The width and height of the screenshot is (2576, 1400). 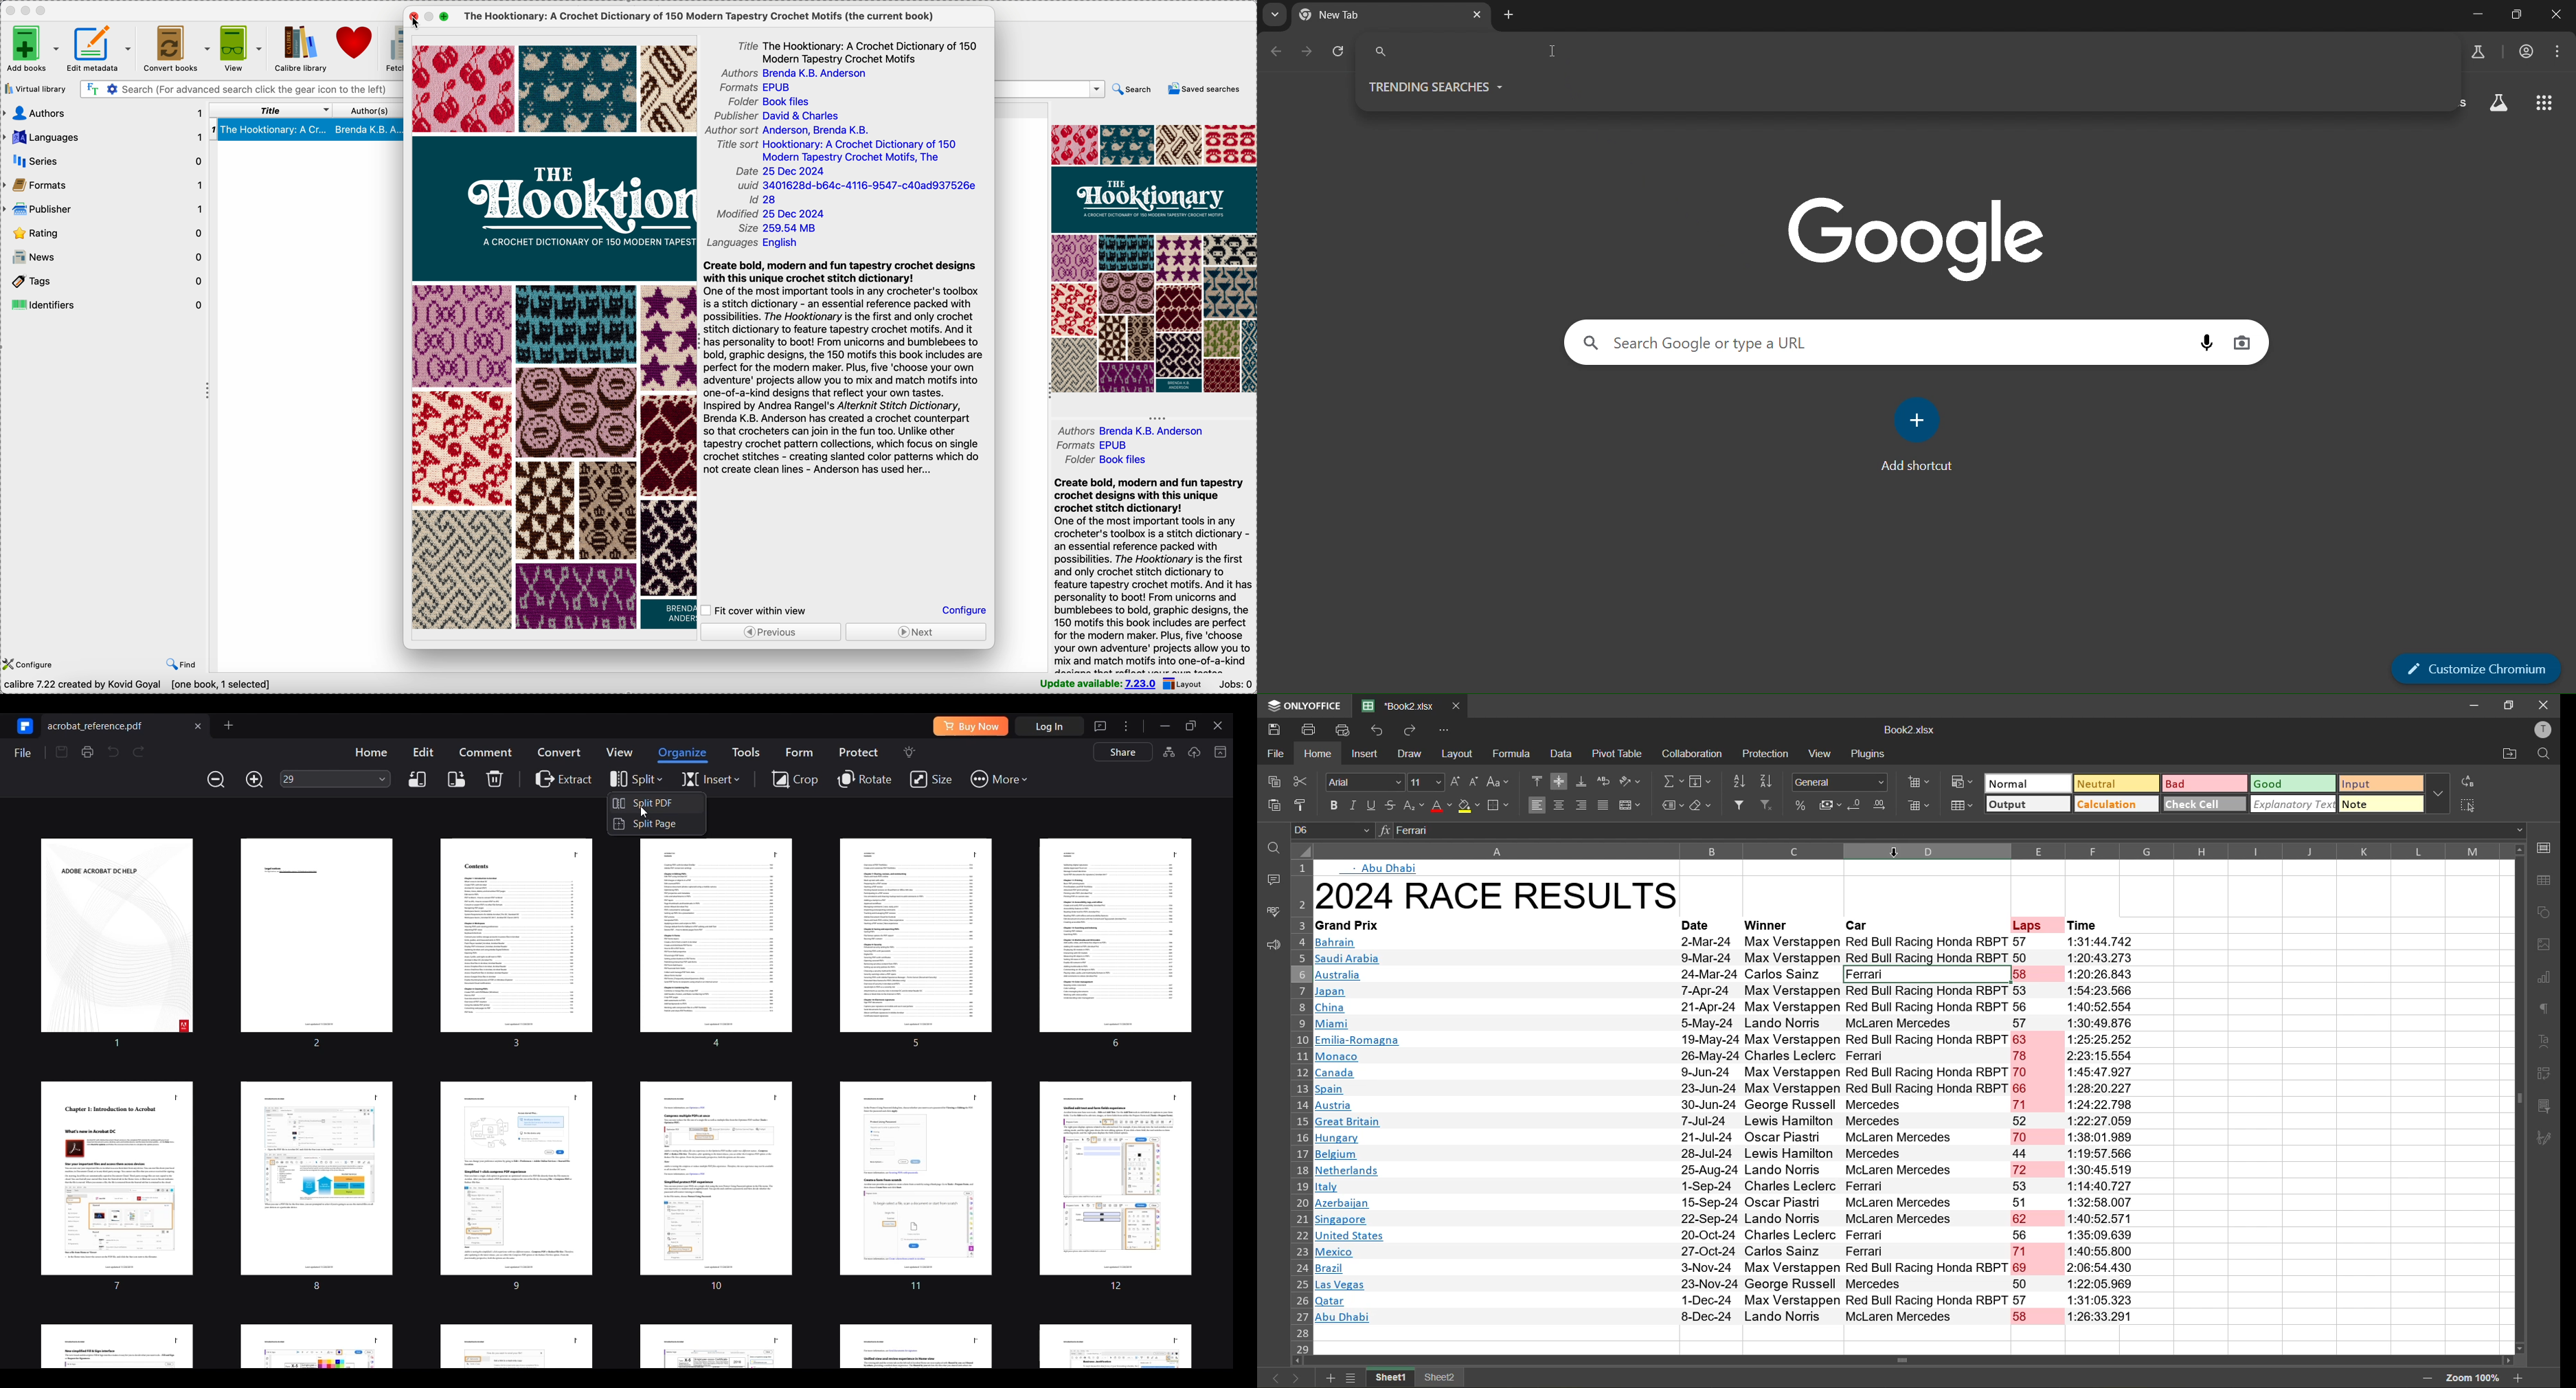 What do you see at coordinates (2559, 15) in the screenshot?
I see `Close` at bounding box center [2559, 15].